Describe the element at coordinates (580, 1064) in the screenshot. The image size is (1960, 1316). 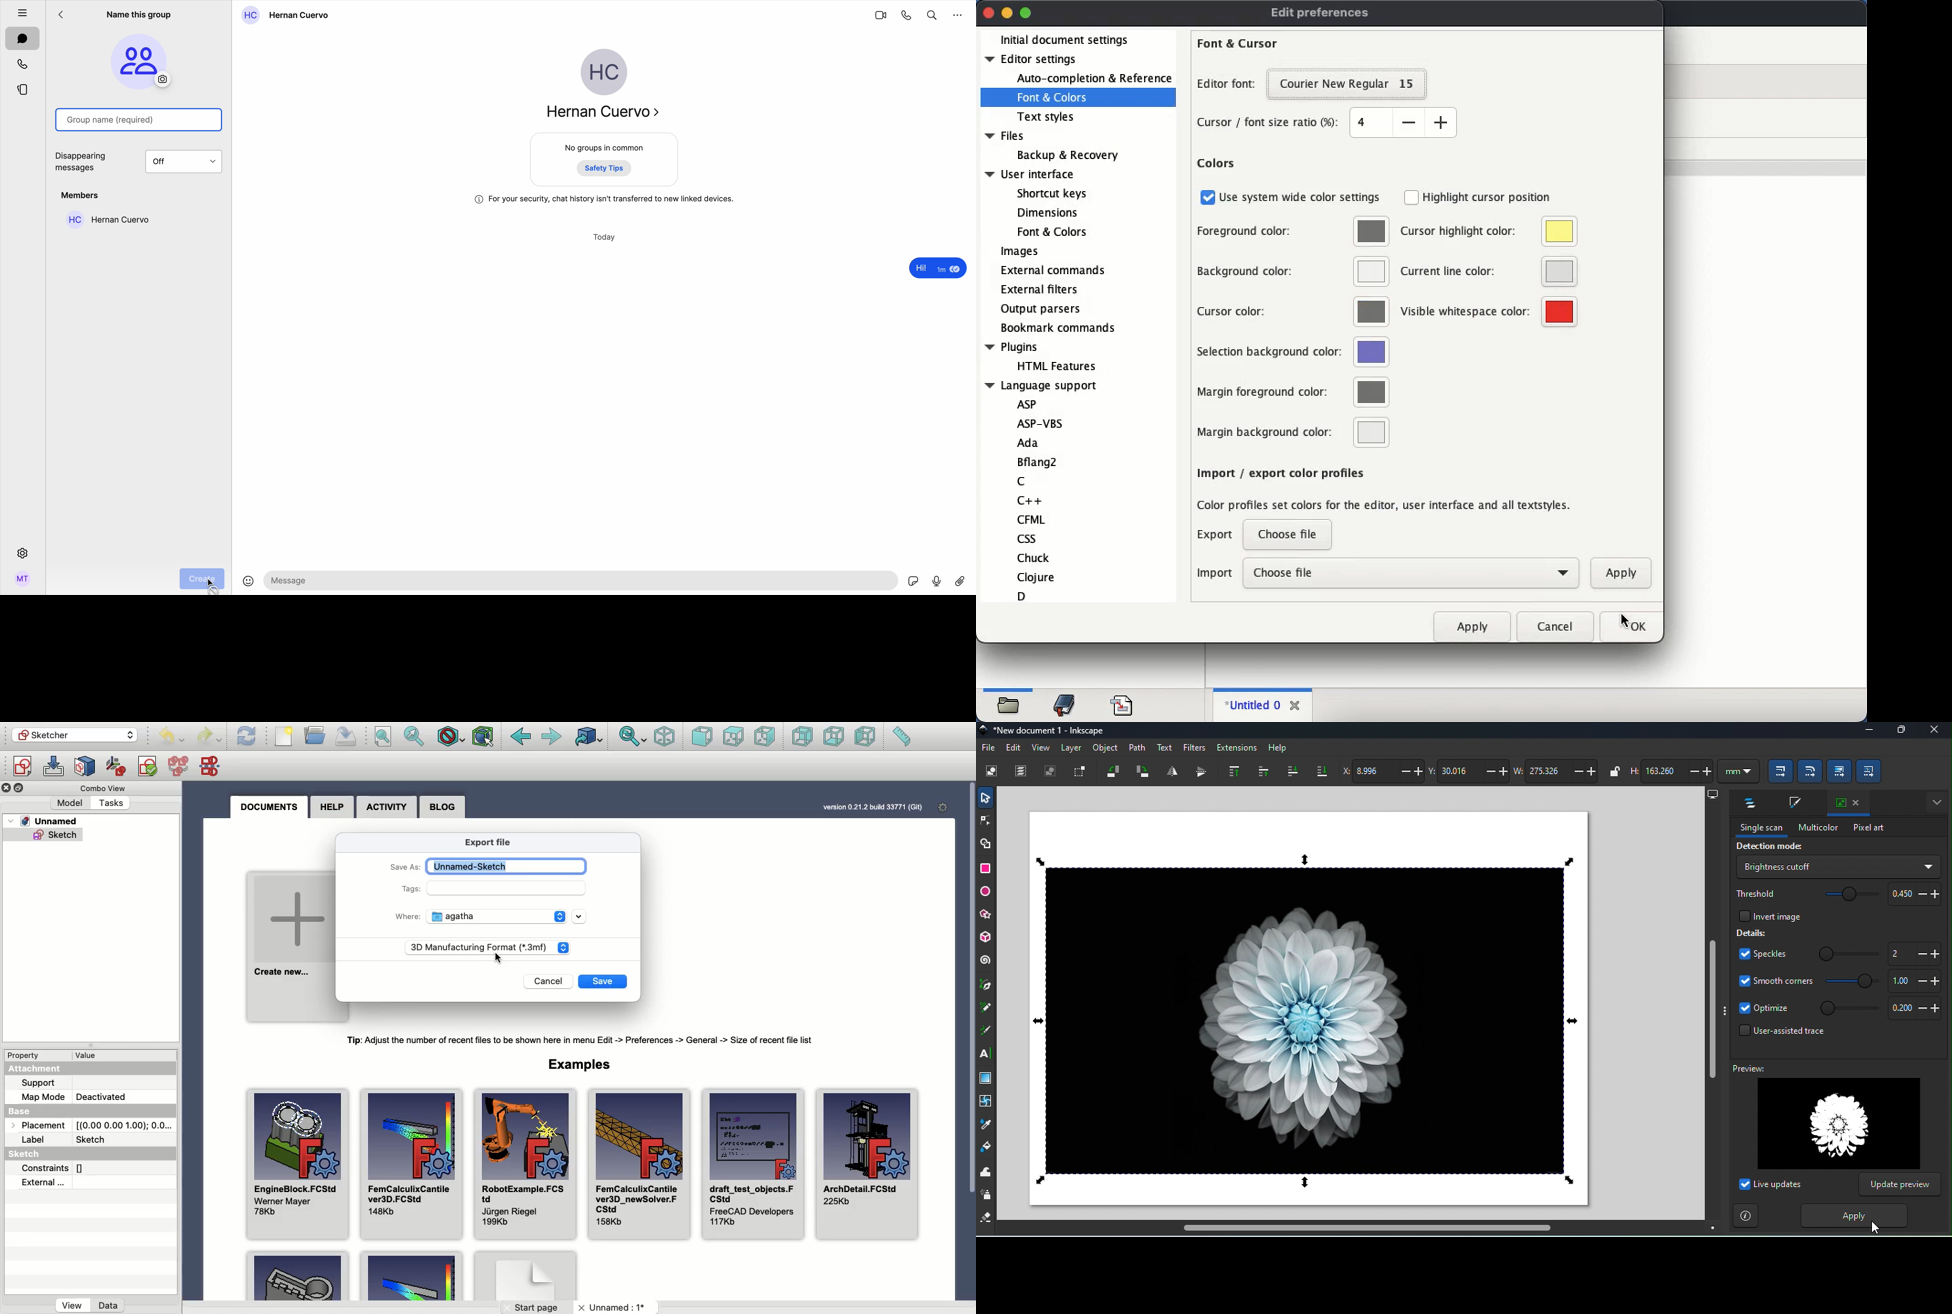
I see `Examples` at that location.